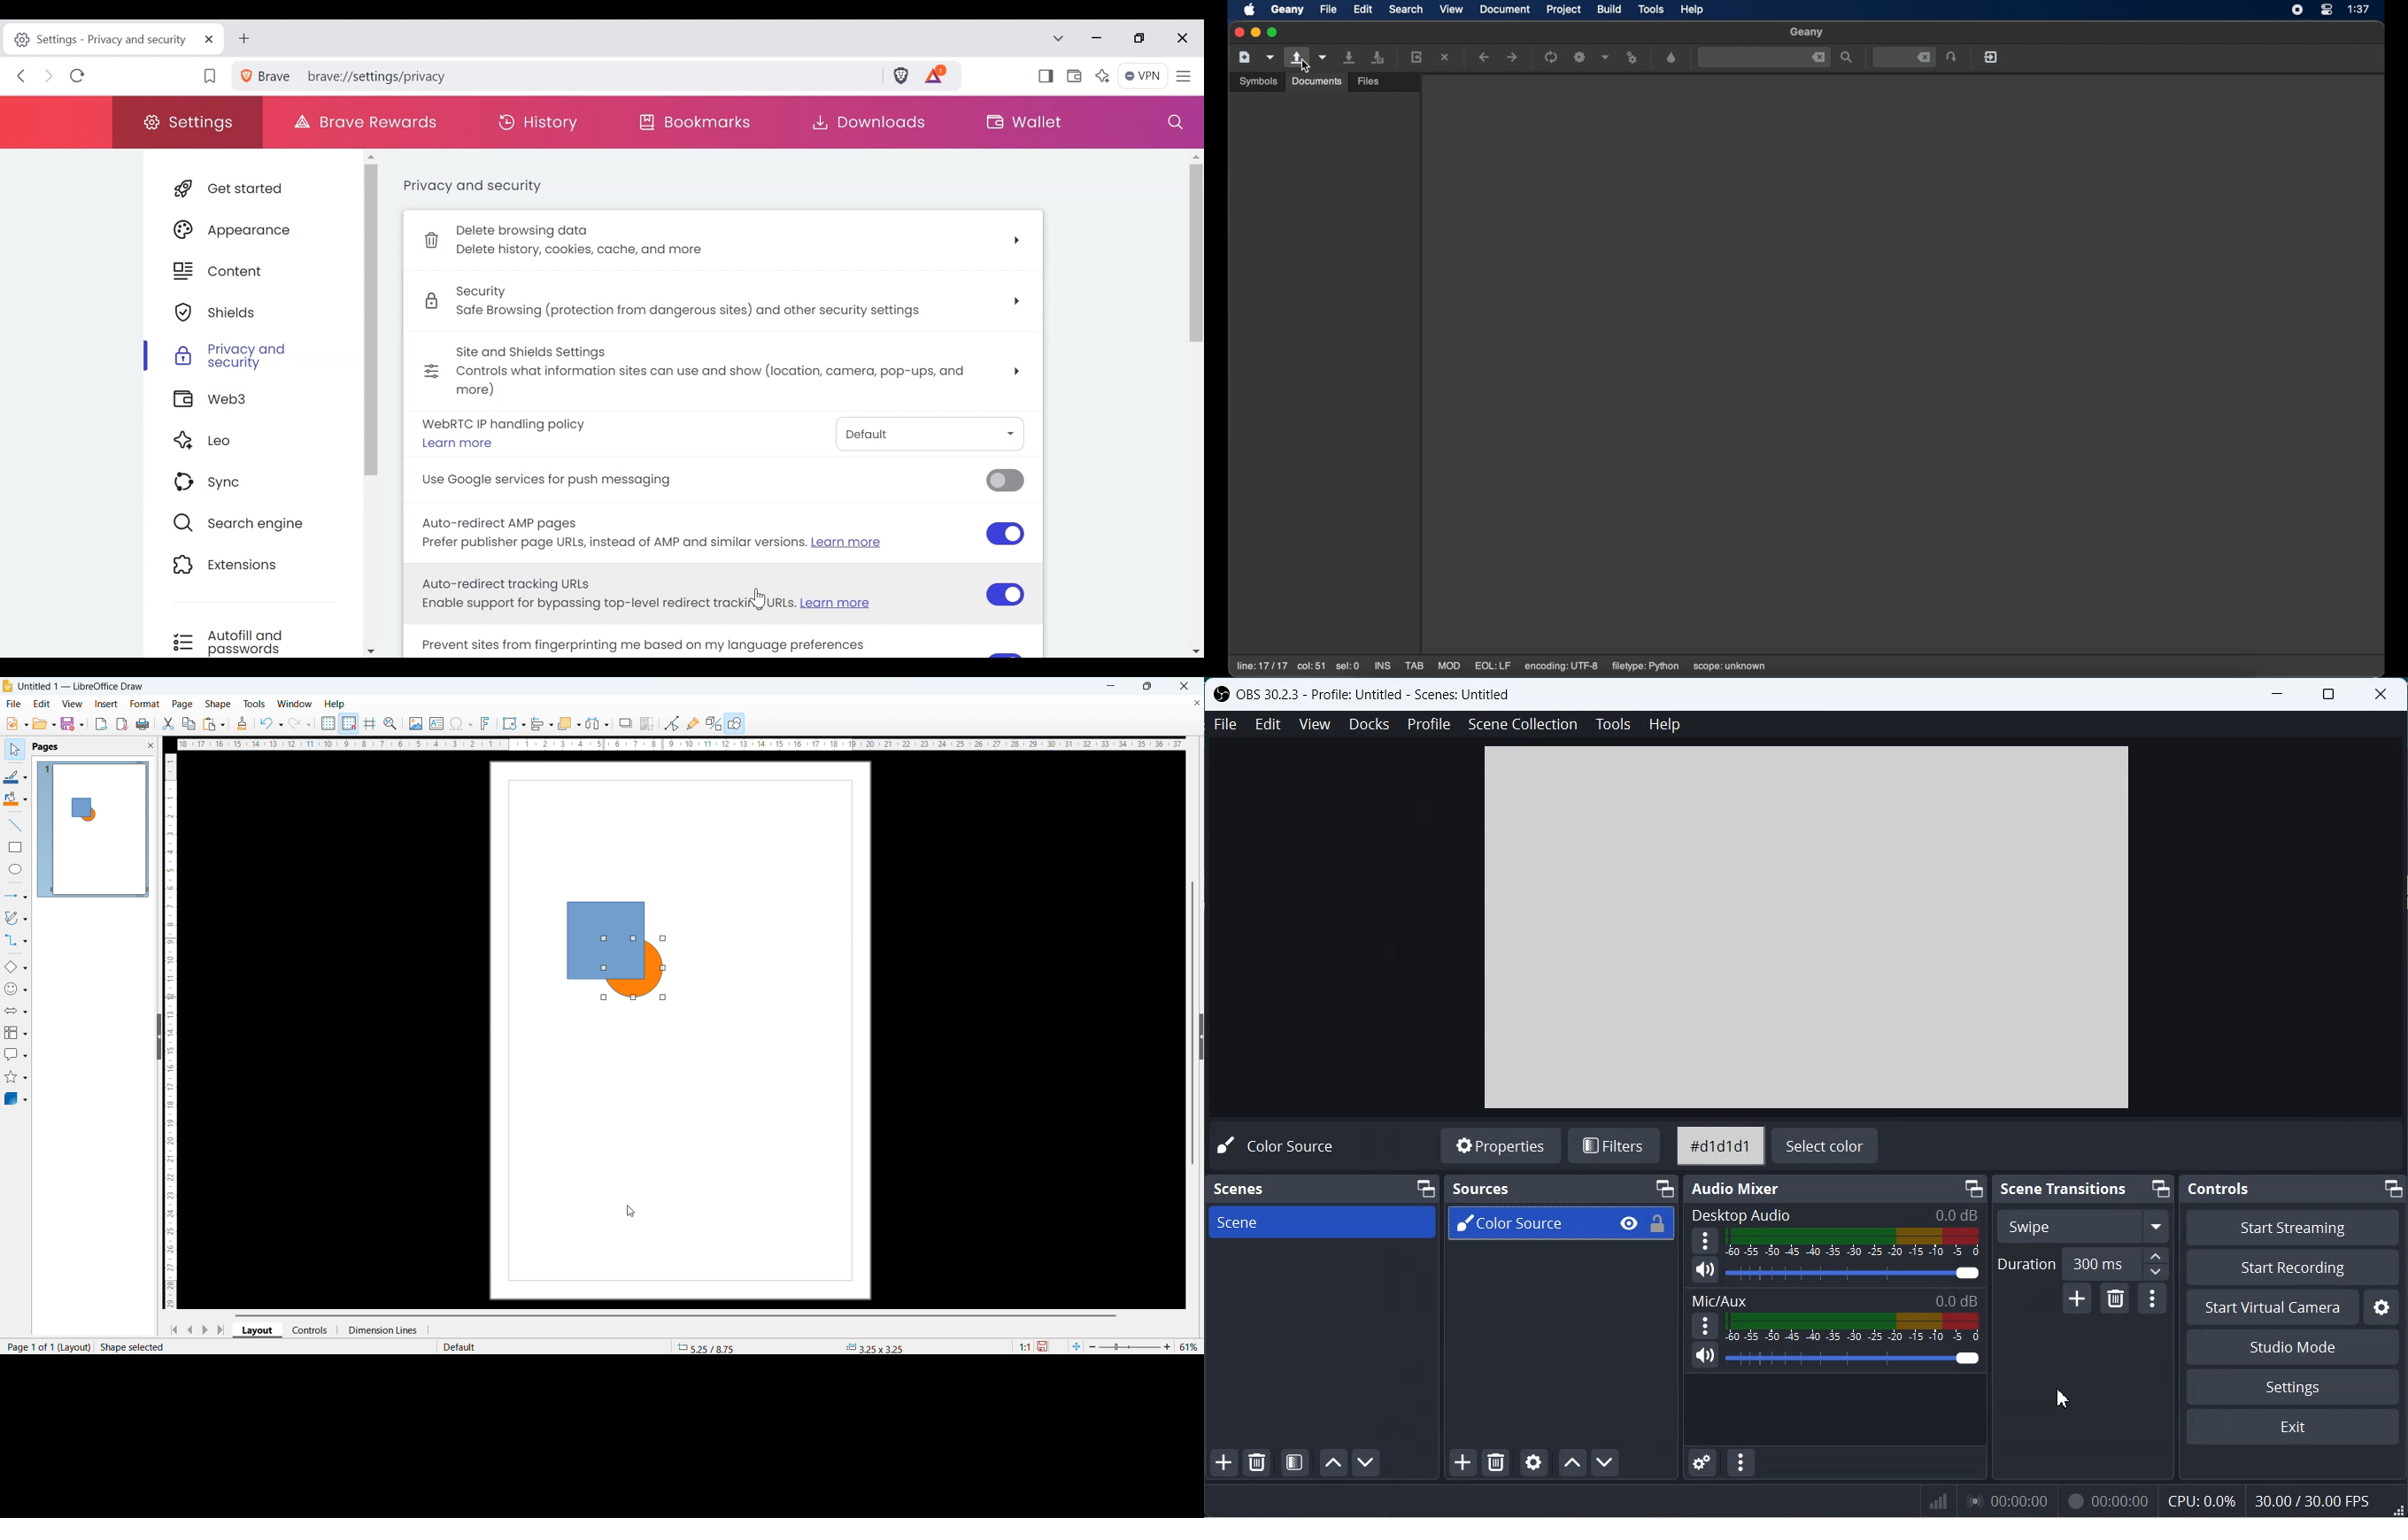 The width and height of the screenshot is (2408, 1540). What do you see at coordinates (1854, 1275) in the screenshot?
I see `Volume Adjuster` at bounding box center [1854, 1275].